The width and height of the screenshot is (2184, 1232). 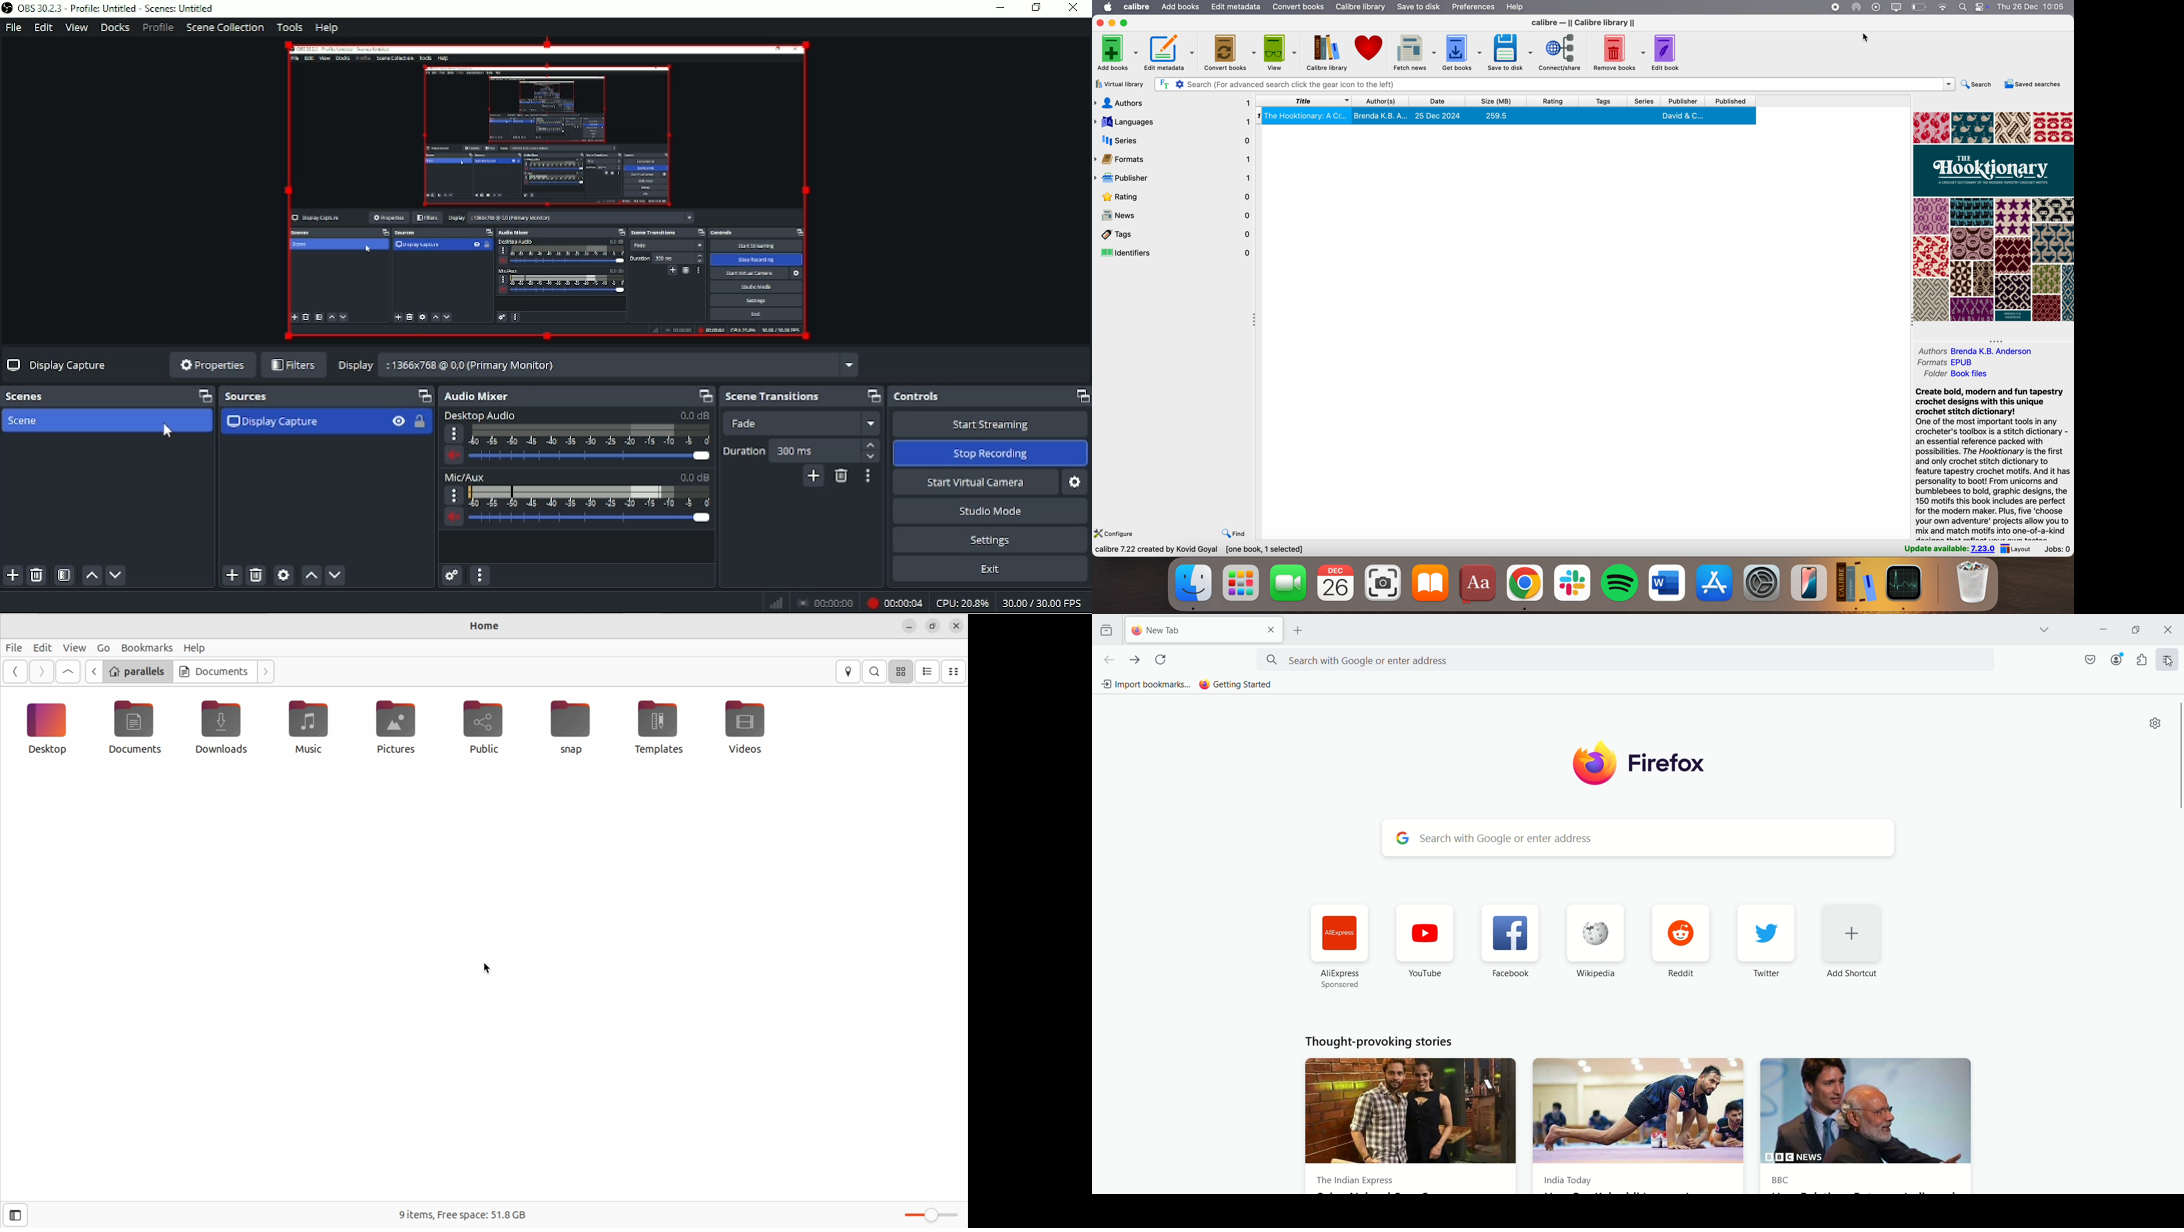 What do you see at coordinates (1326, 53) in the screenshot?
I see `Calibre library` at bounding box center [1326, 53].